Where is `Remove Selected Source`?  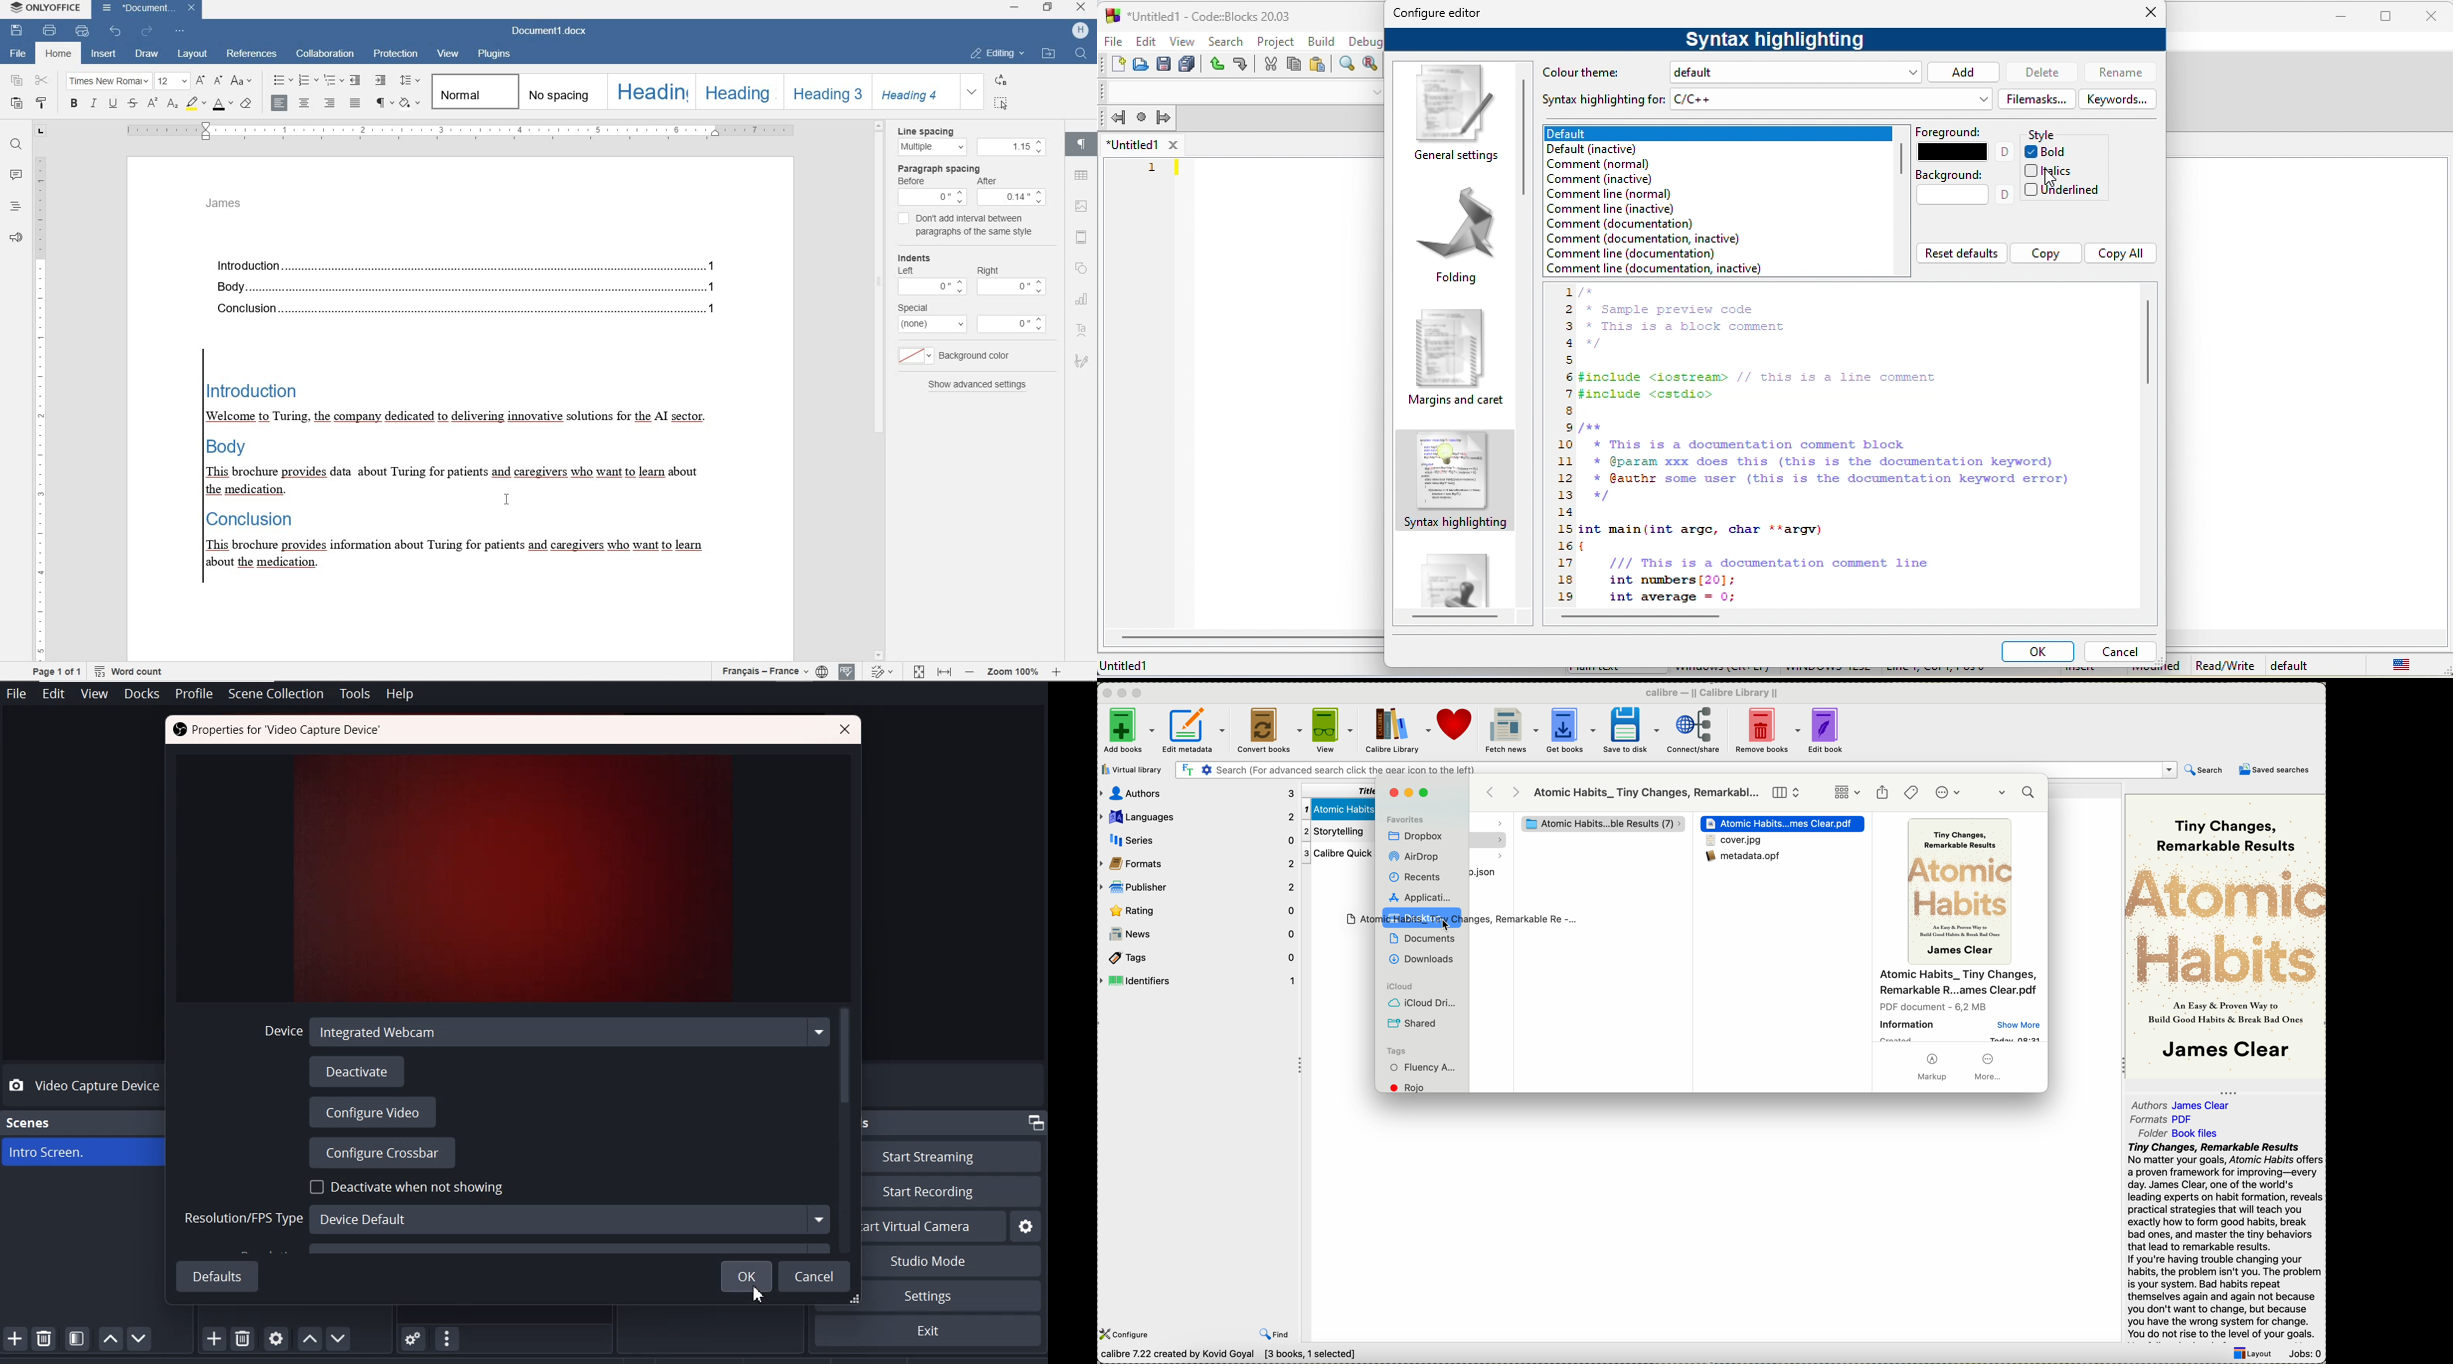
Remove Selected Source is located at coordinates (243, 1338).